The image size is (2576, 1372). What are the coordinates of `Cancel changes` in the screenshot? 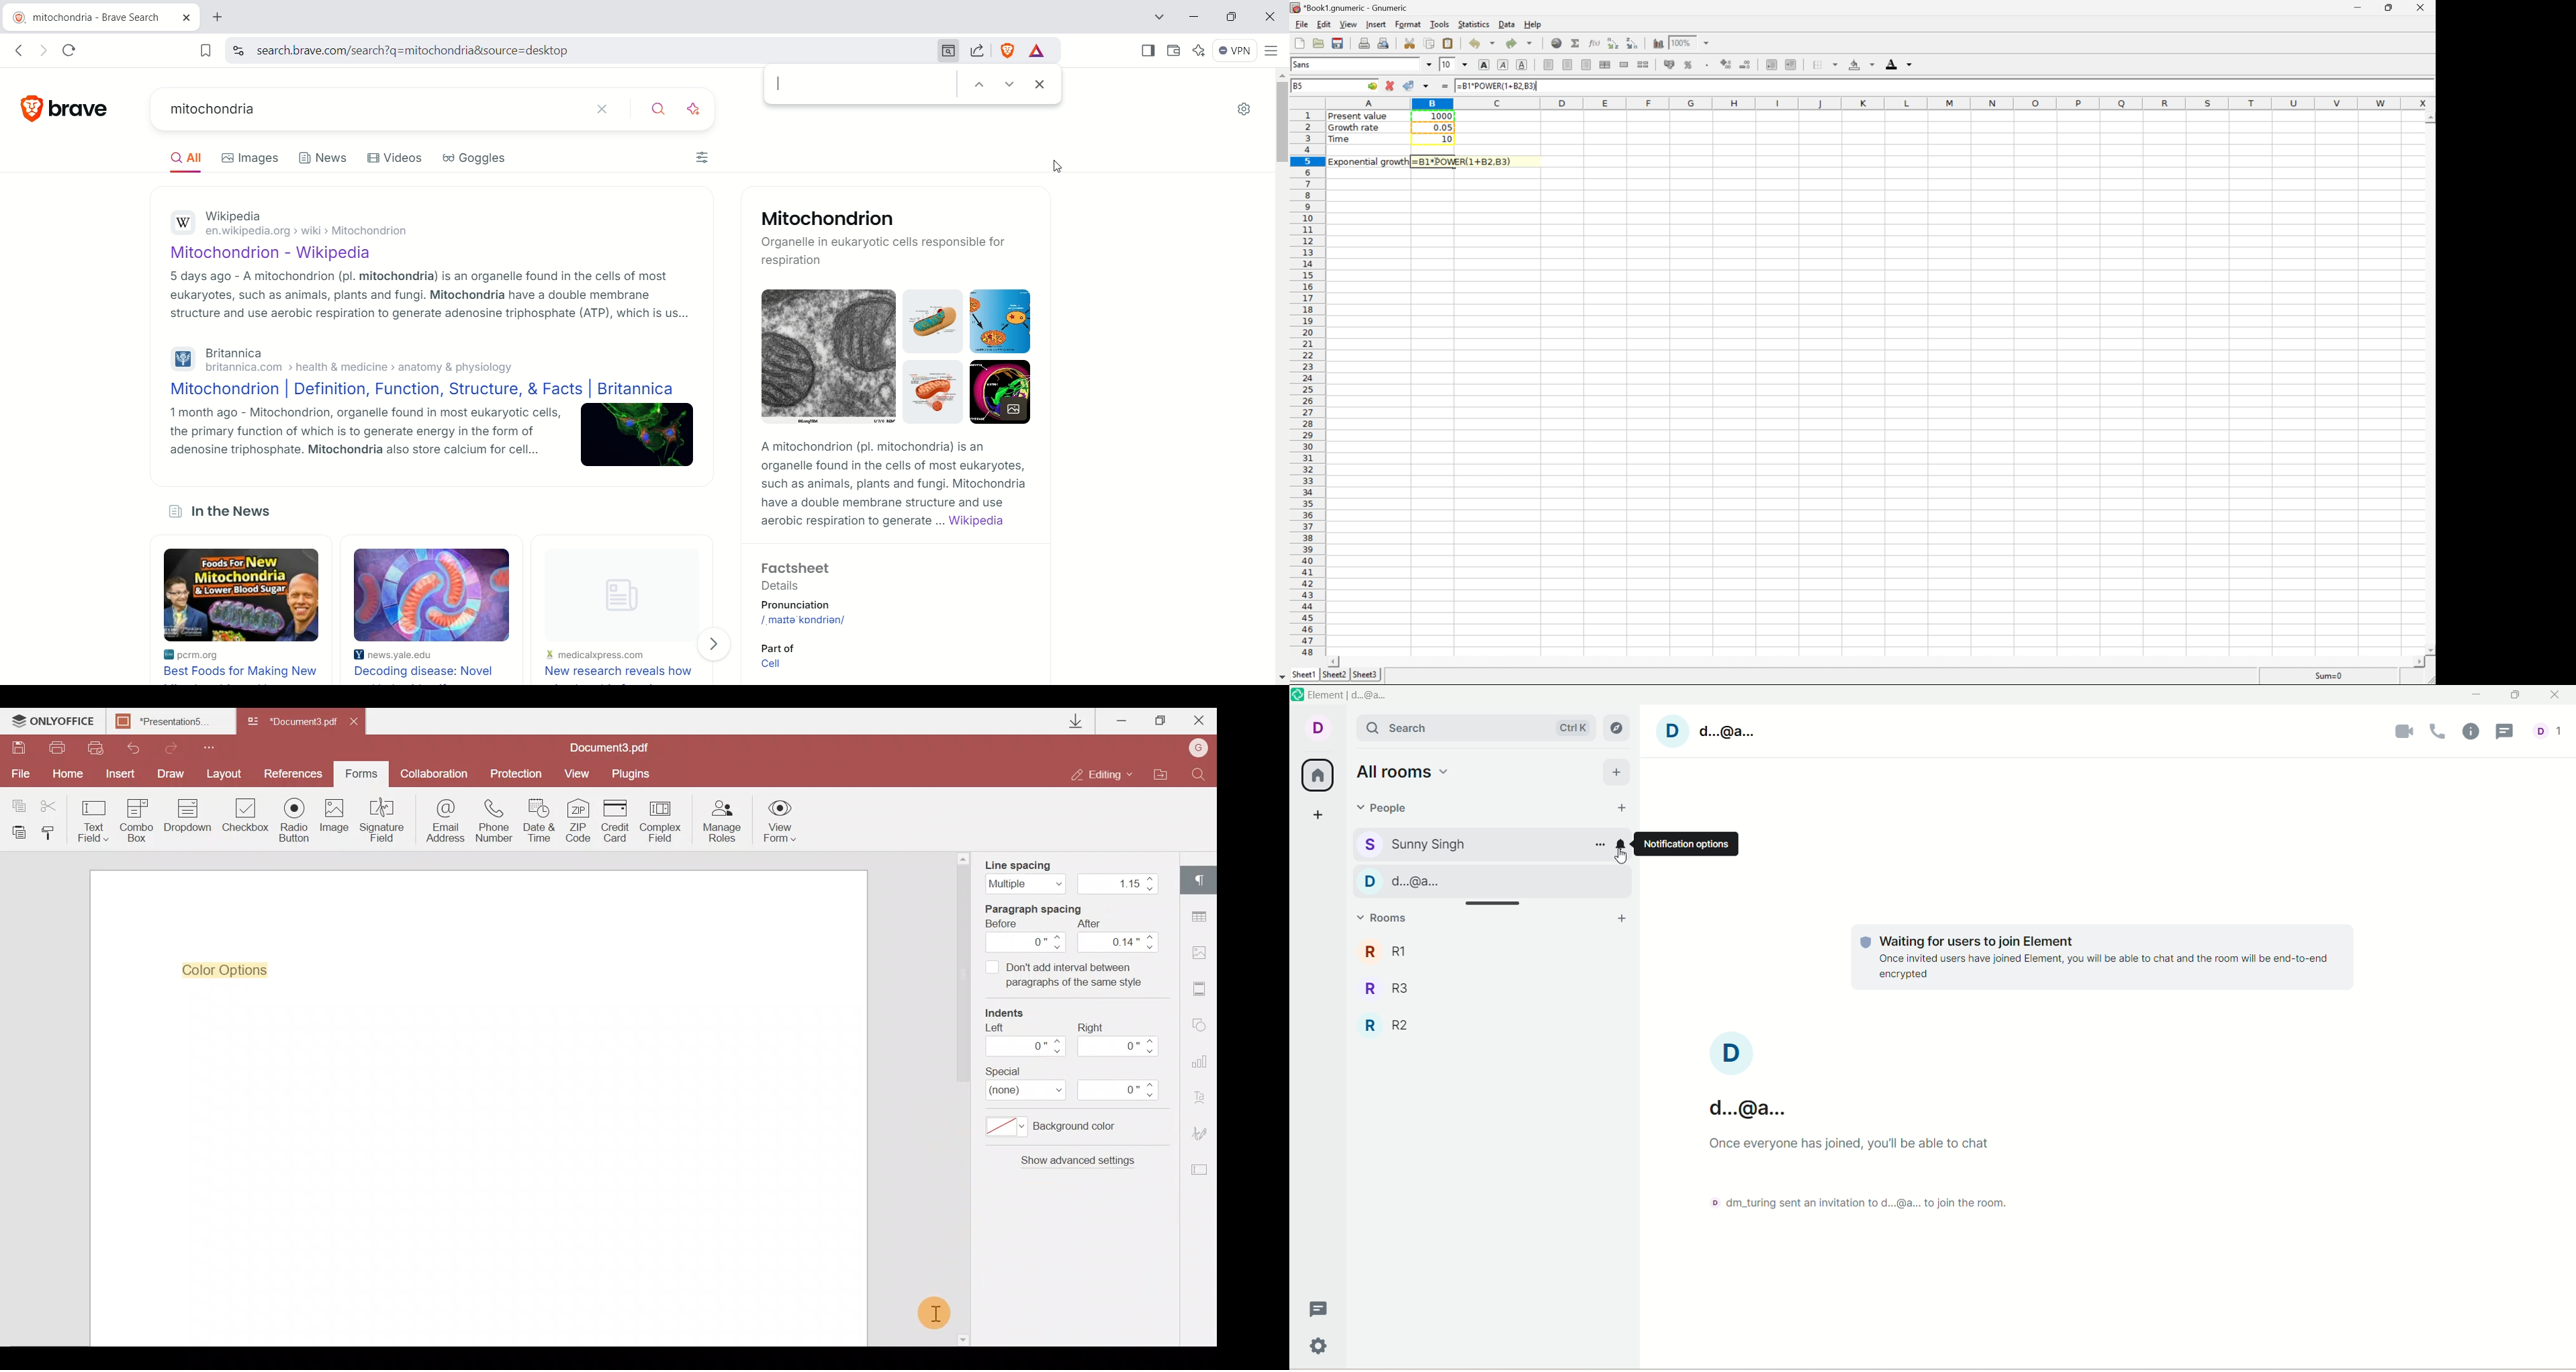 It's located at (1391, 85).